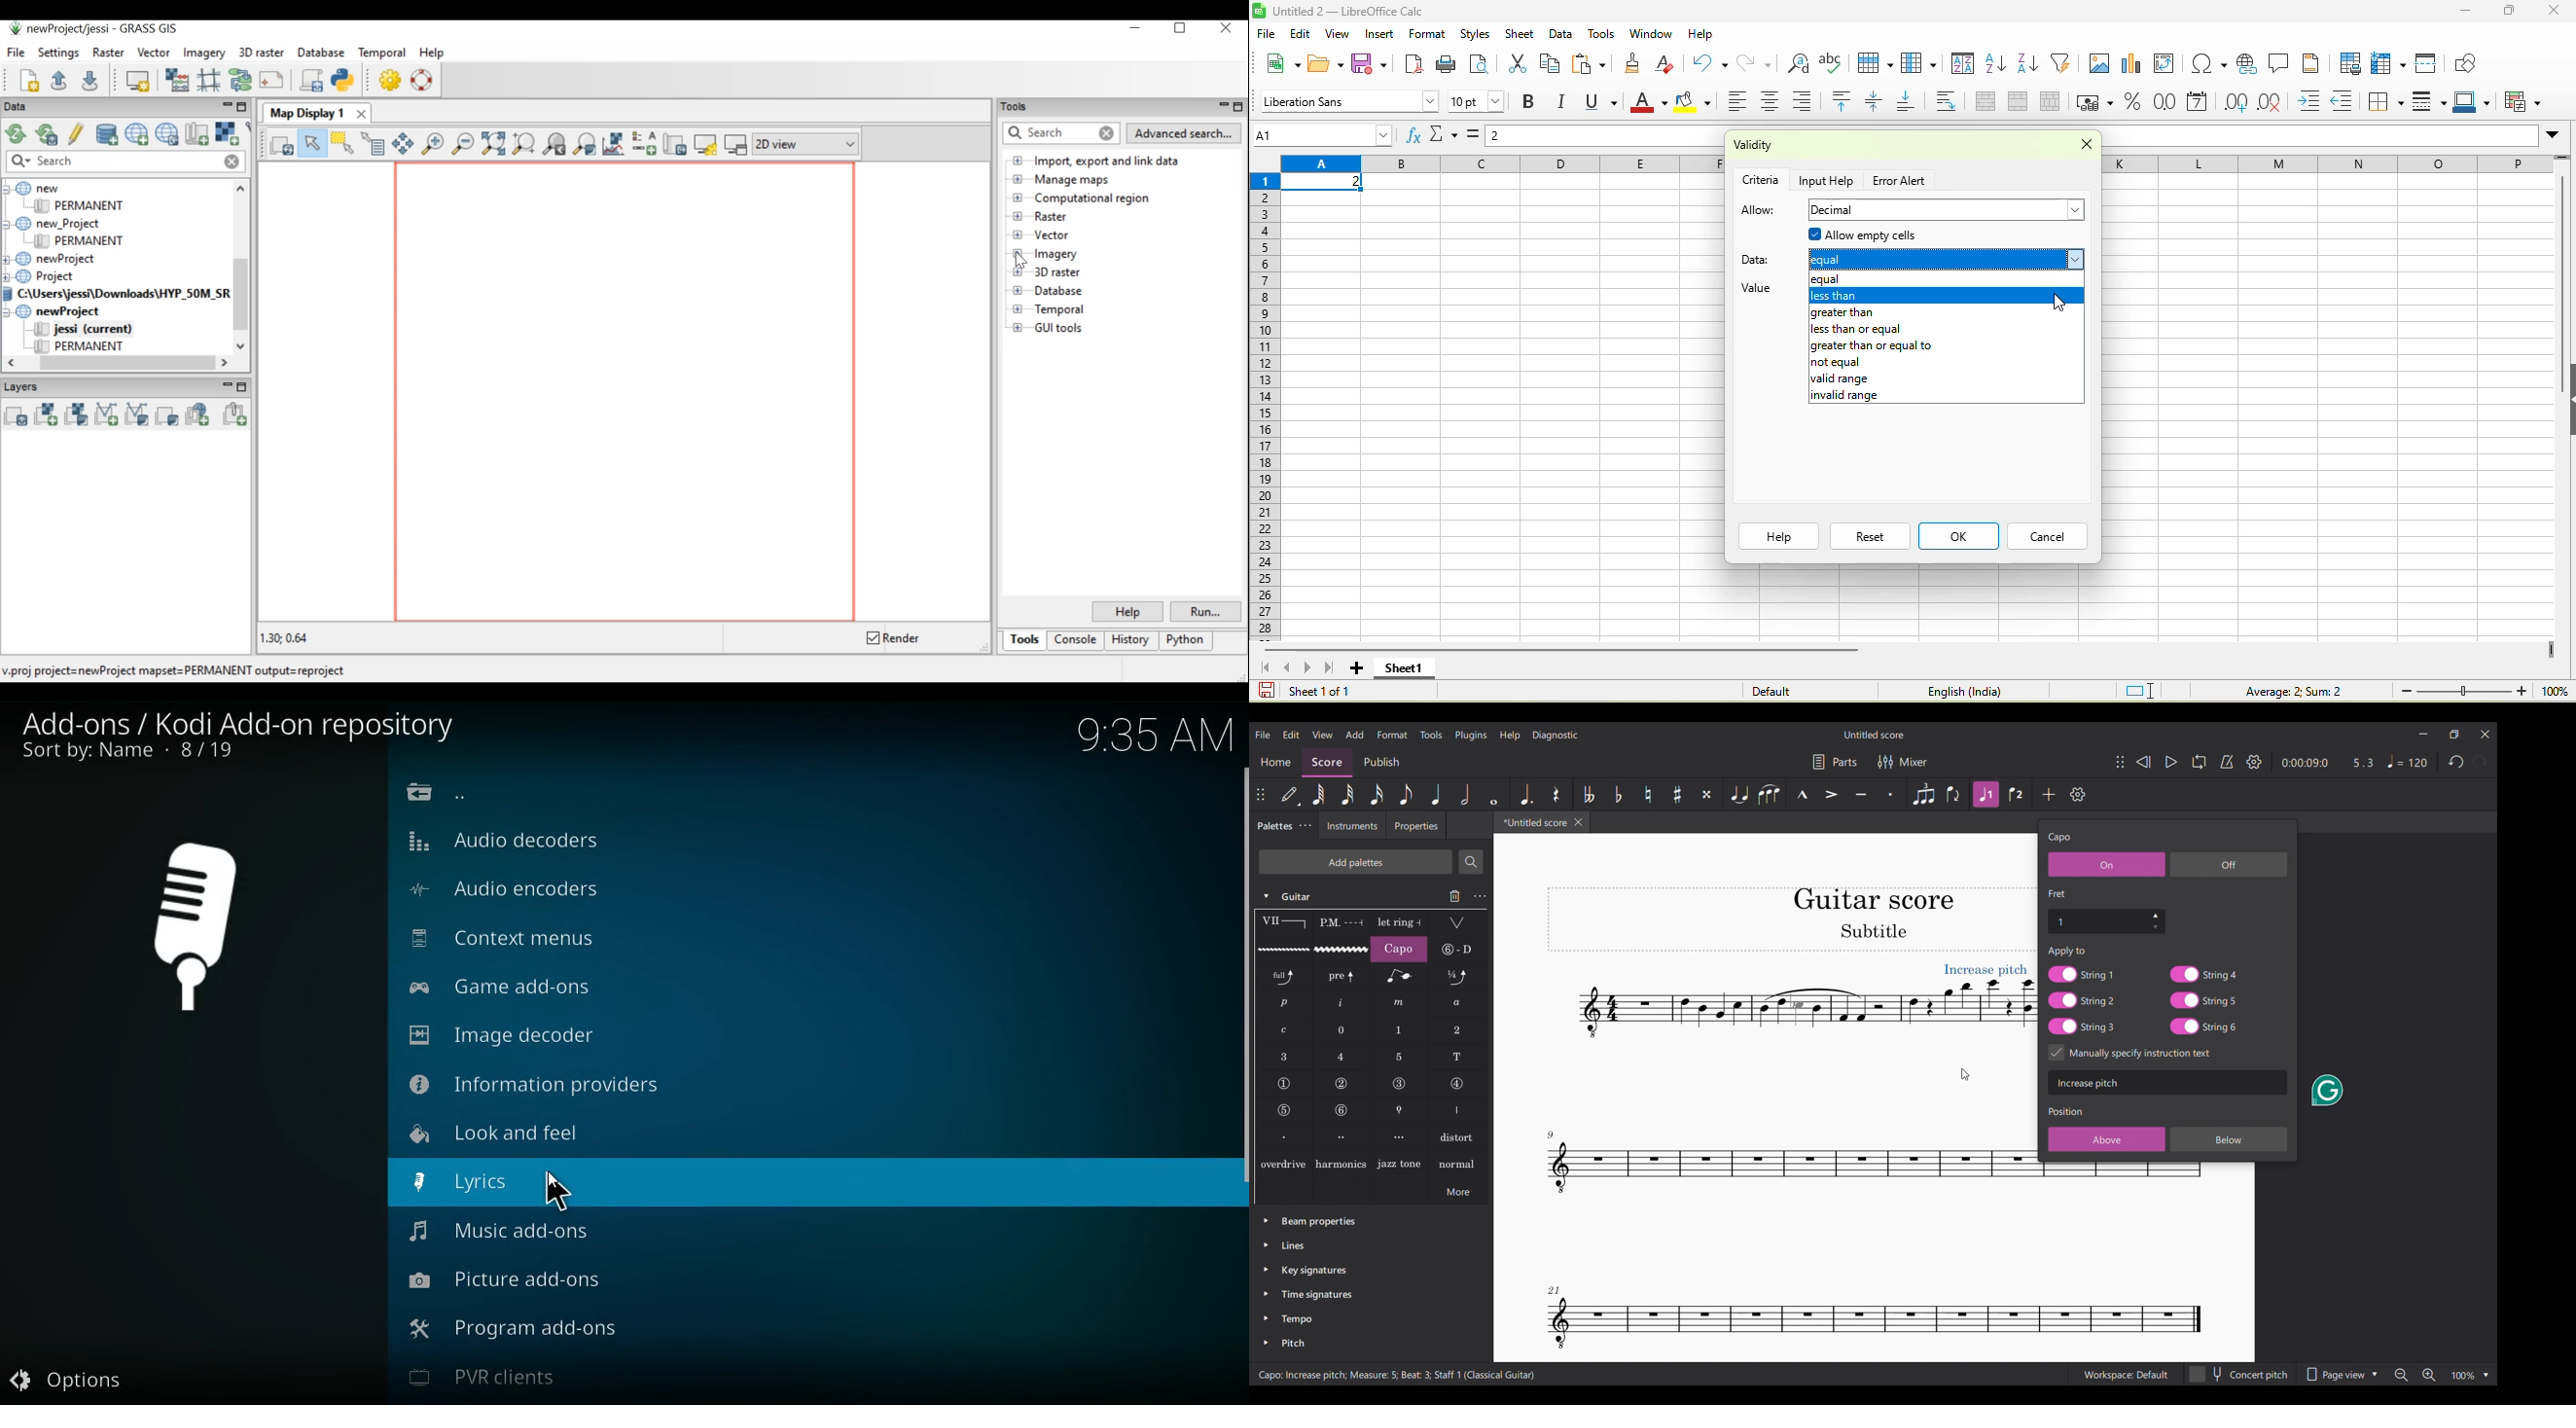 The image size is (2576, 1428). Describe the element at coordinates (2096, 102) in the screenshot. I see `format as currency` at that location.